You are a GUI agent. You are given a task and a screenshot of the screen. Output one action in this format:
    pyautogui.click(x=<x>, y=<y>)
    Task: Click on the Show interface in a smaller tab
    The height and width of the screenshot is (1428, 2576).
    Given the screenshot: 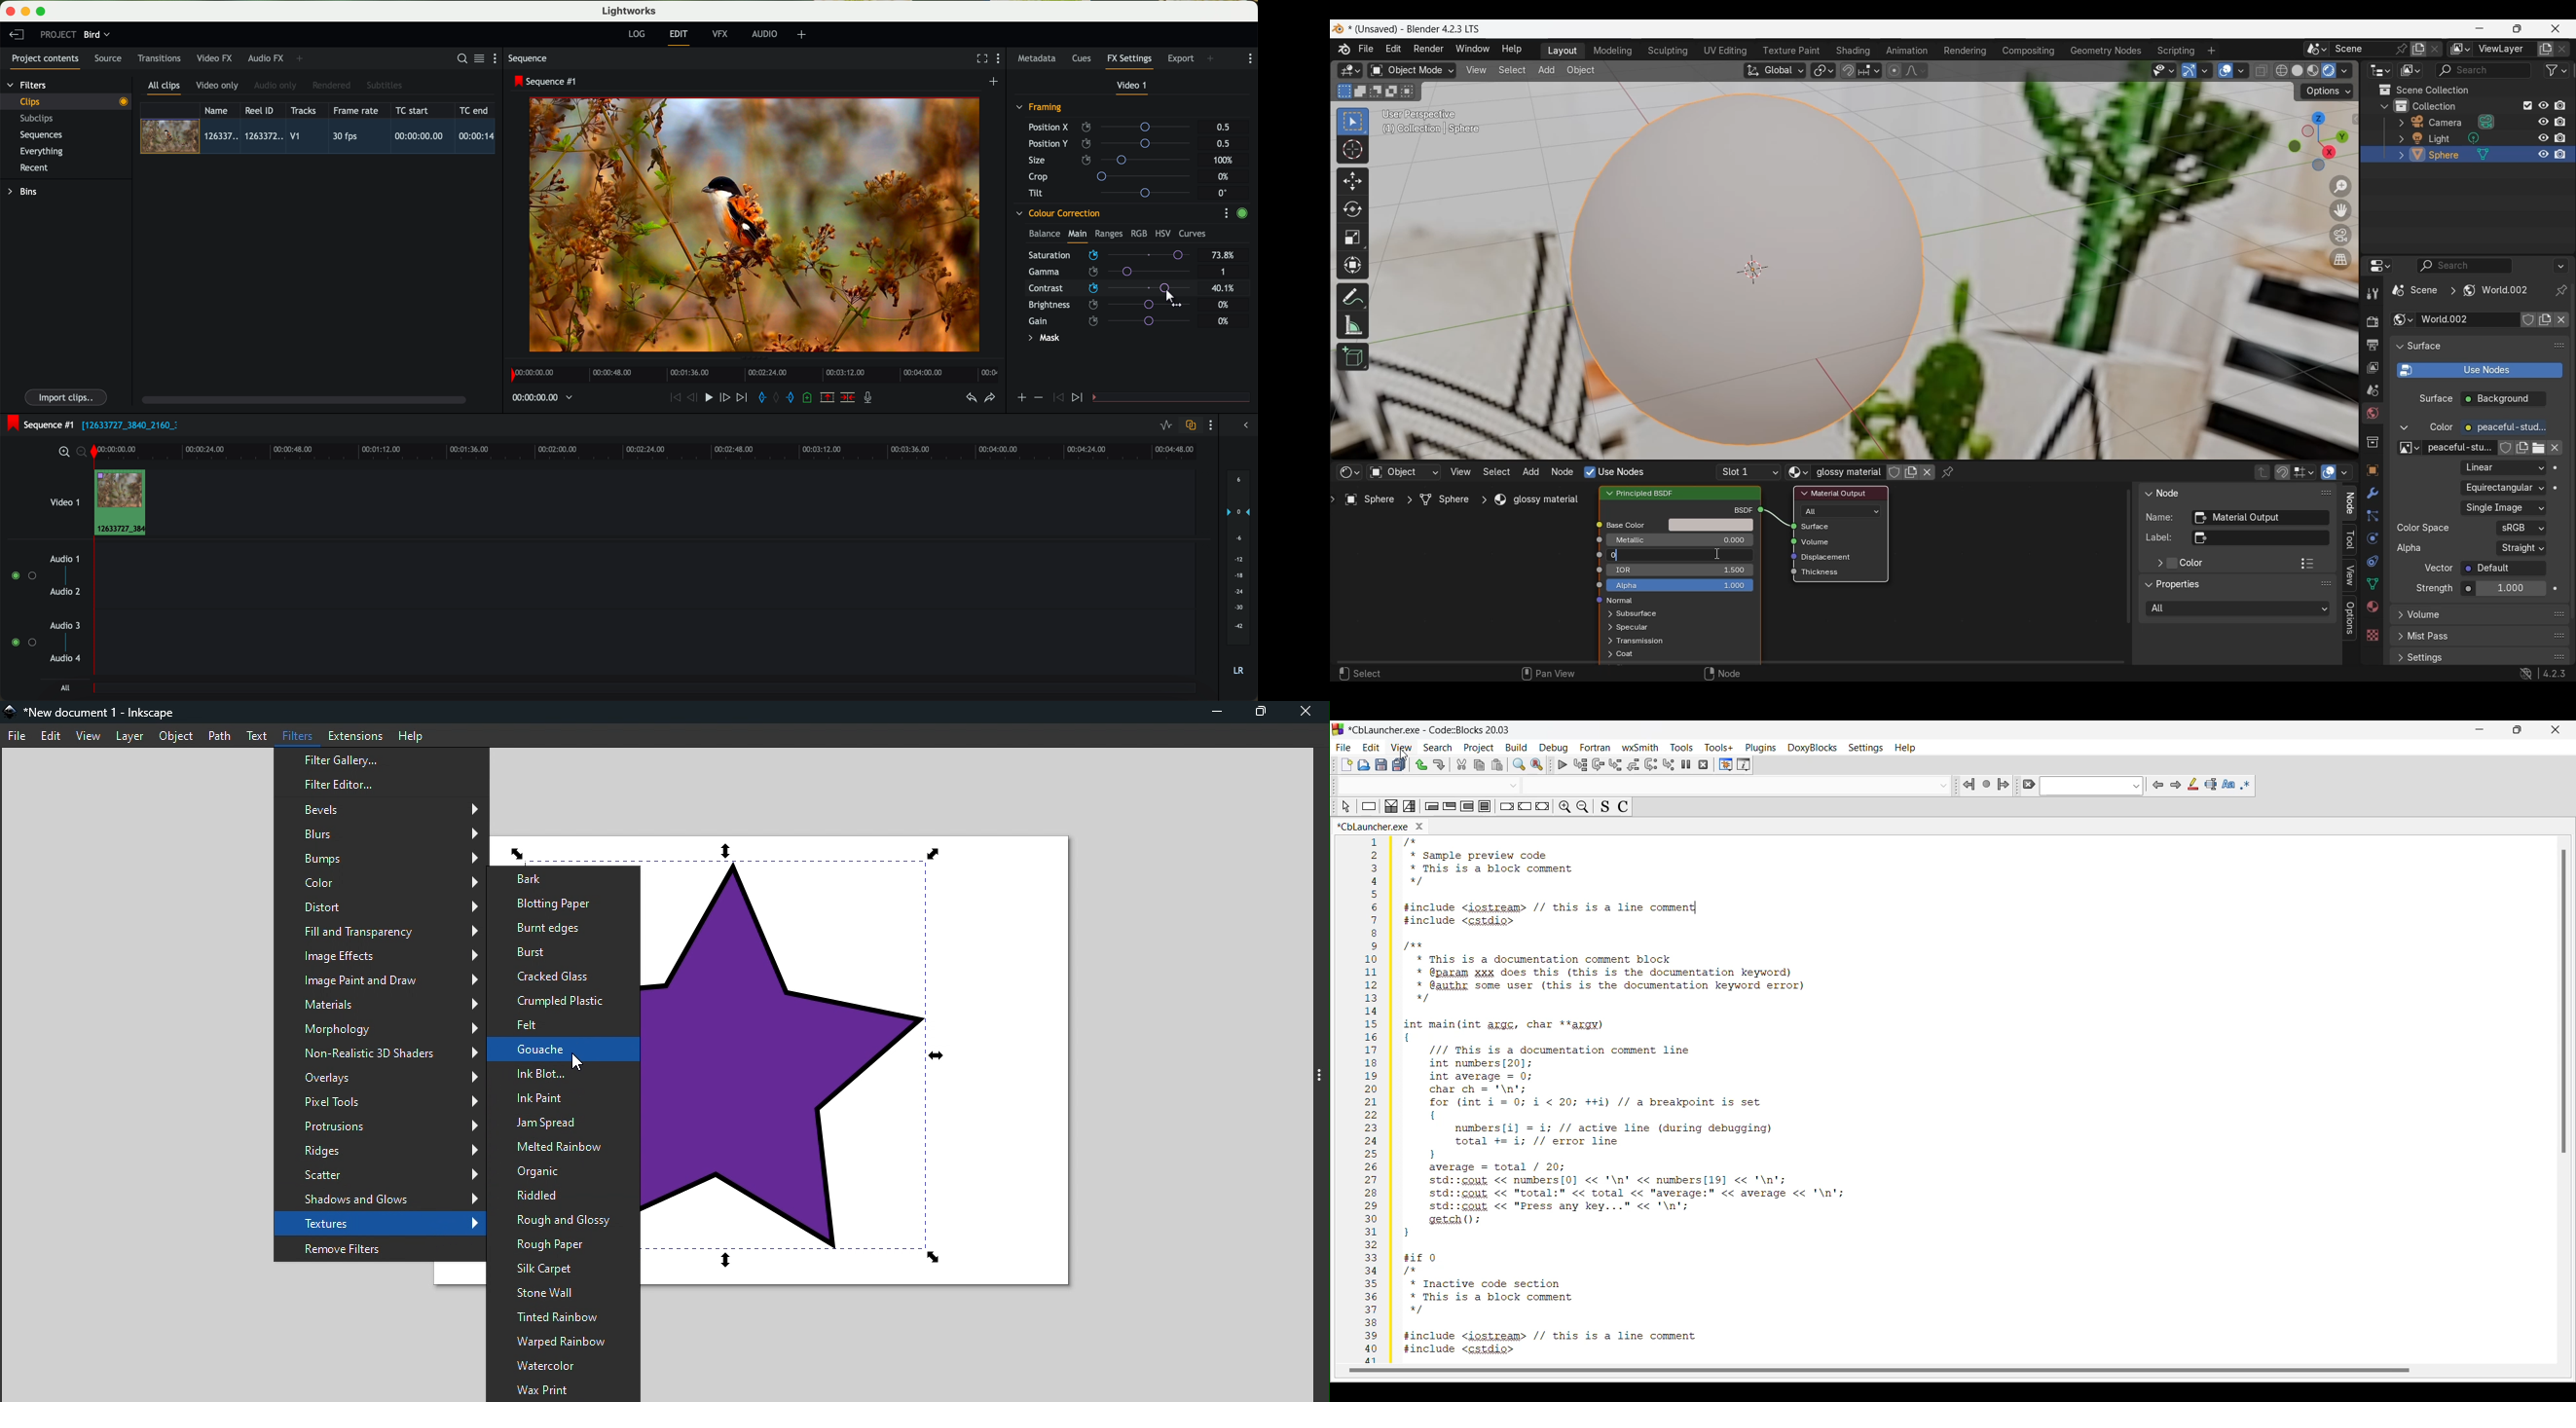 What is the action you would take?
    pyautogui.click(x=2518, y=29)
    